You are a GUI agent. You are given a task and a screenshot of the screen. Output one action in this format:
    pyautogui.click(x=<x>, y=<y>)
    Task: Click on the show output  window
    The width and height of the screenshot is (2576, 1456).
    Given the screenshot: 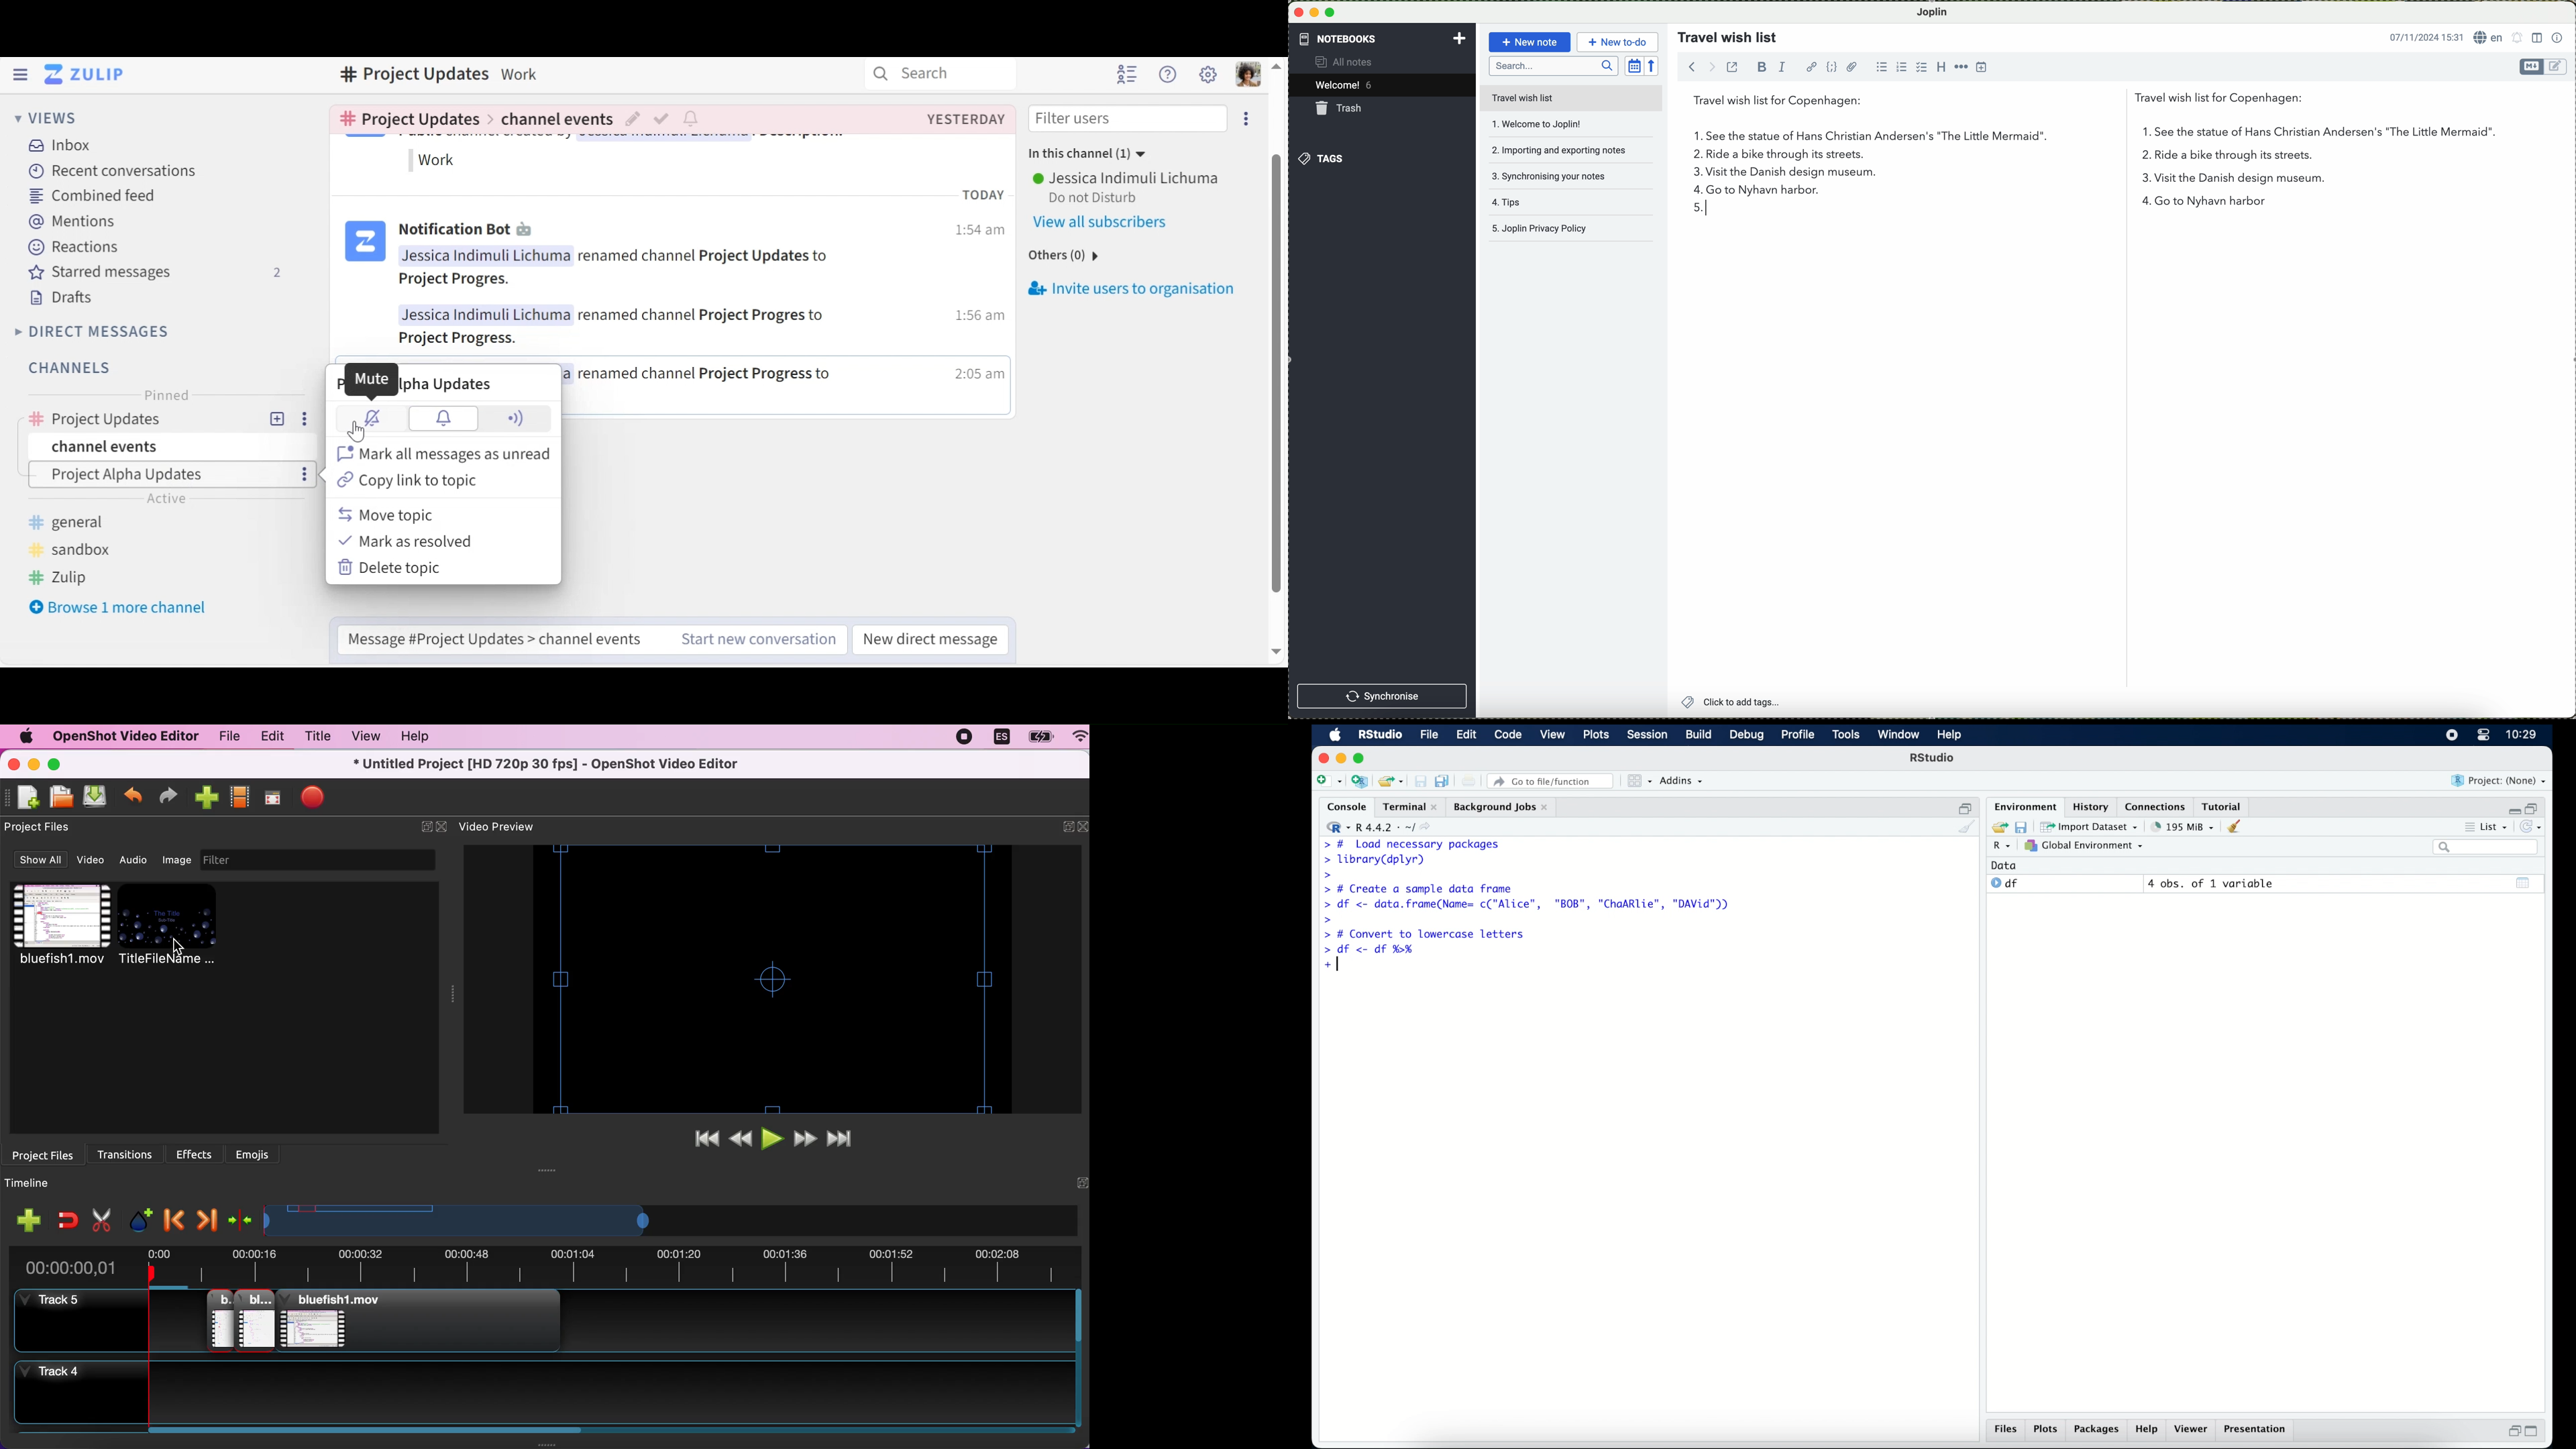 What is the action you would take?
    pyautogui.click(x=2524, y=882)
    